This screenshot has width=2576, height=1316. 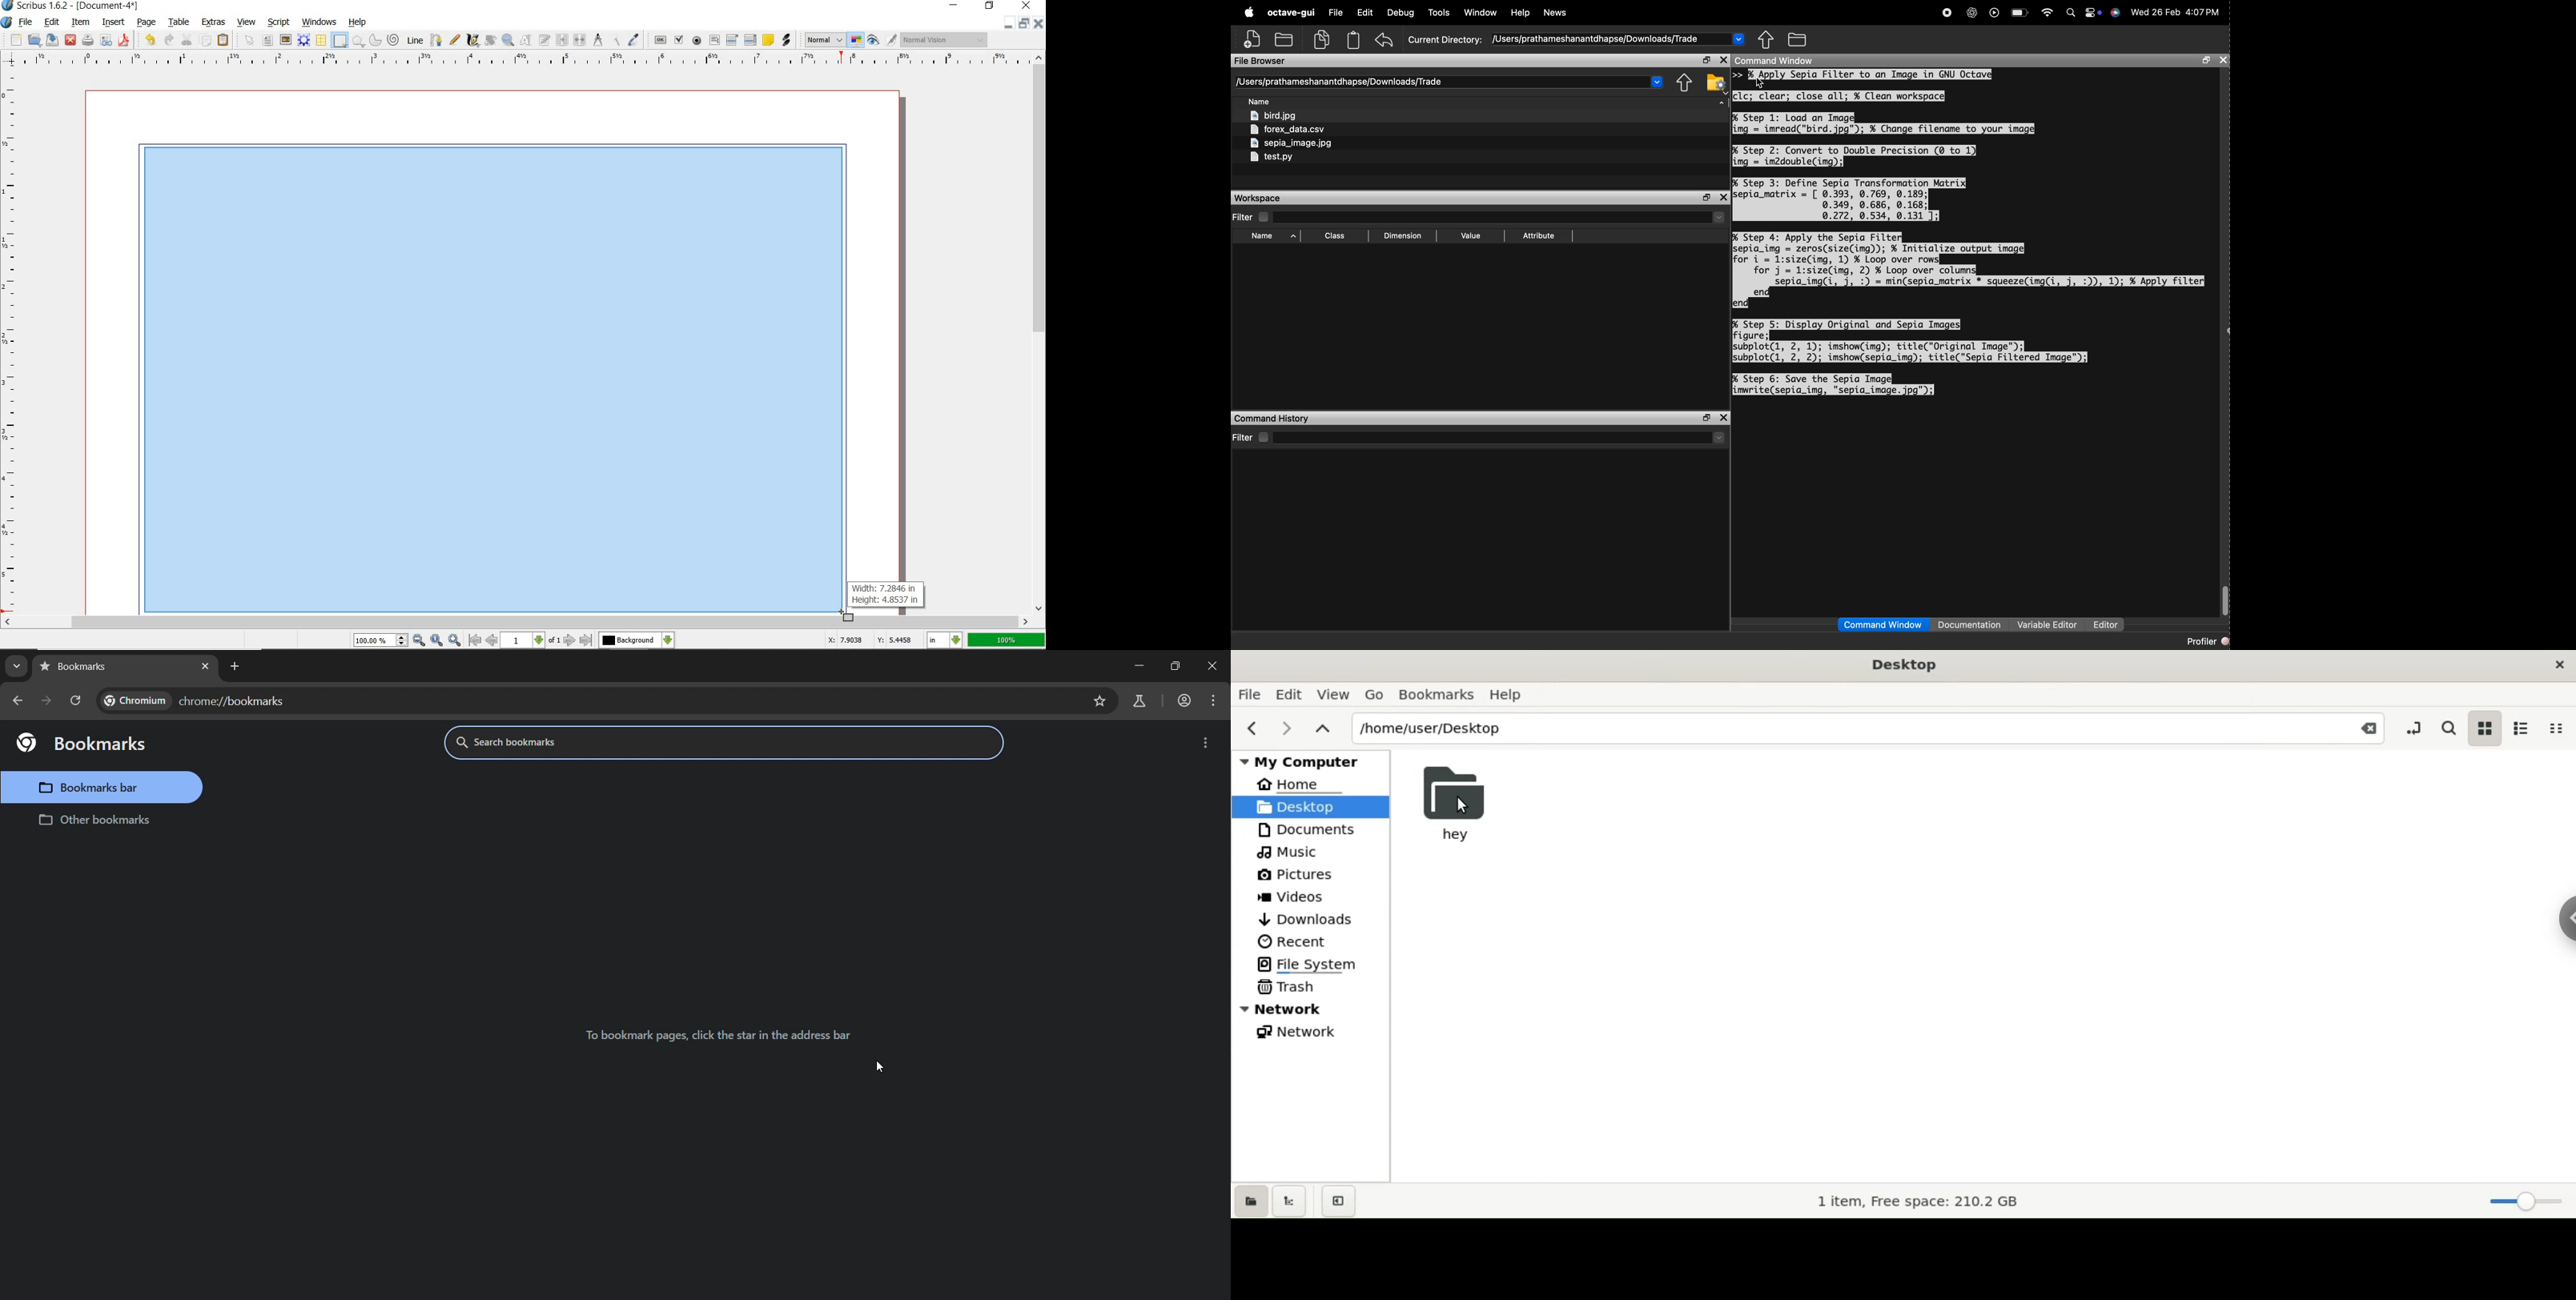 What do you see at coordinates (579, 39) in the screenshot?
I see `unlink text frames` at bounding box center [579, 39].